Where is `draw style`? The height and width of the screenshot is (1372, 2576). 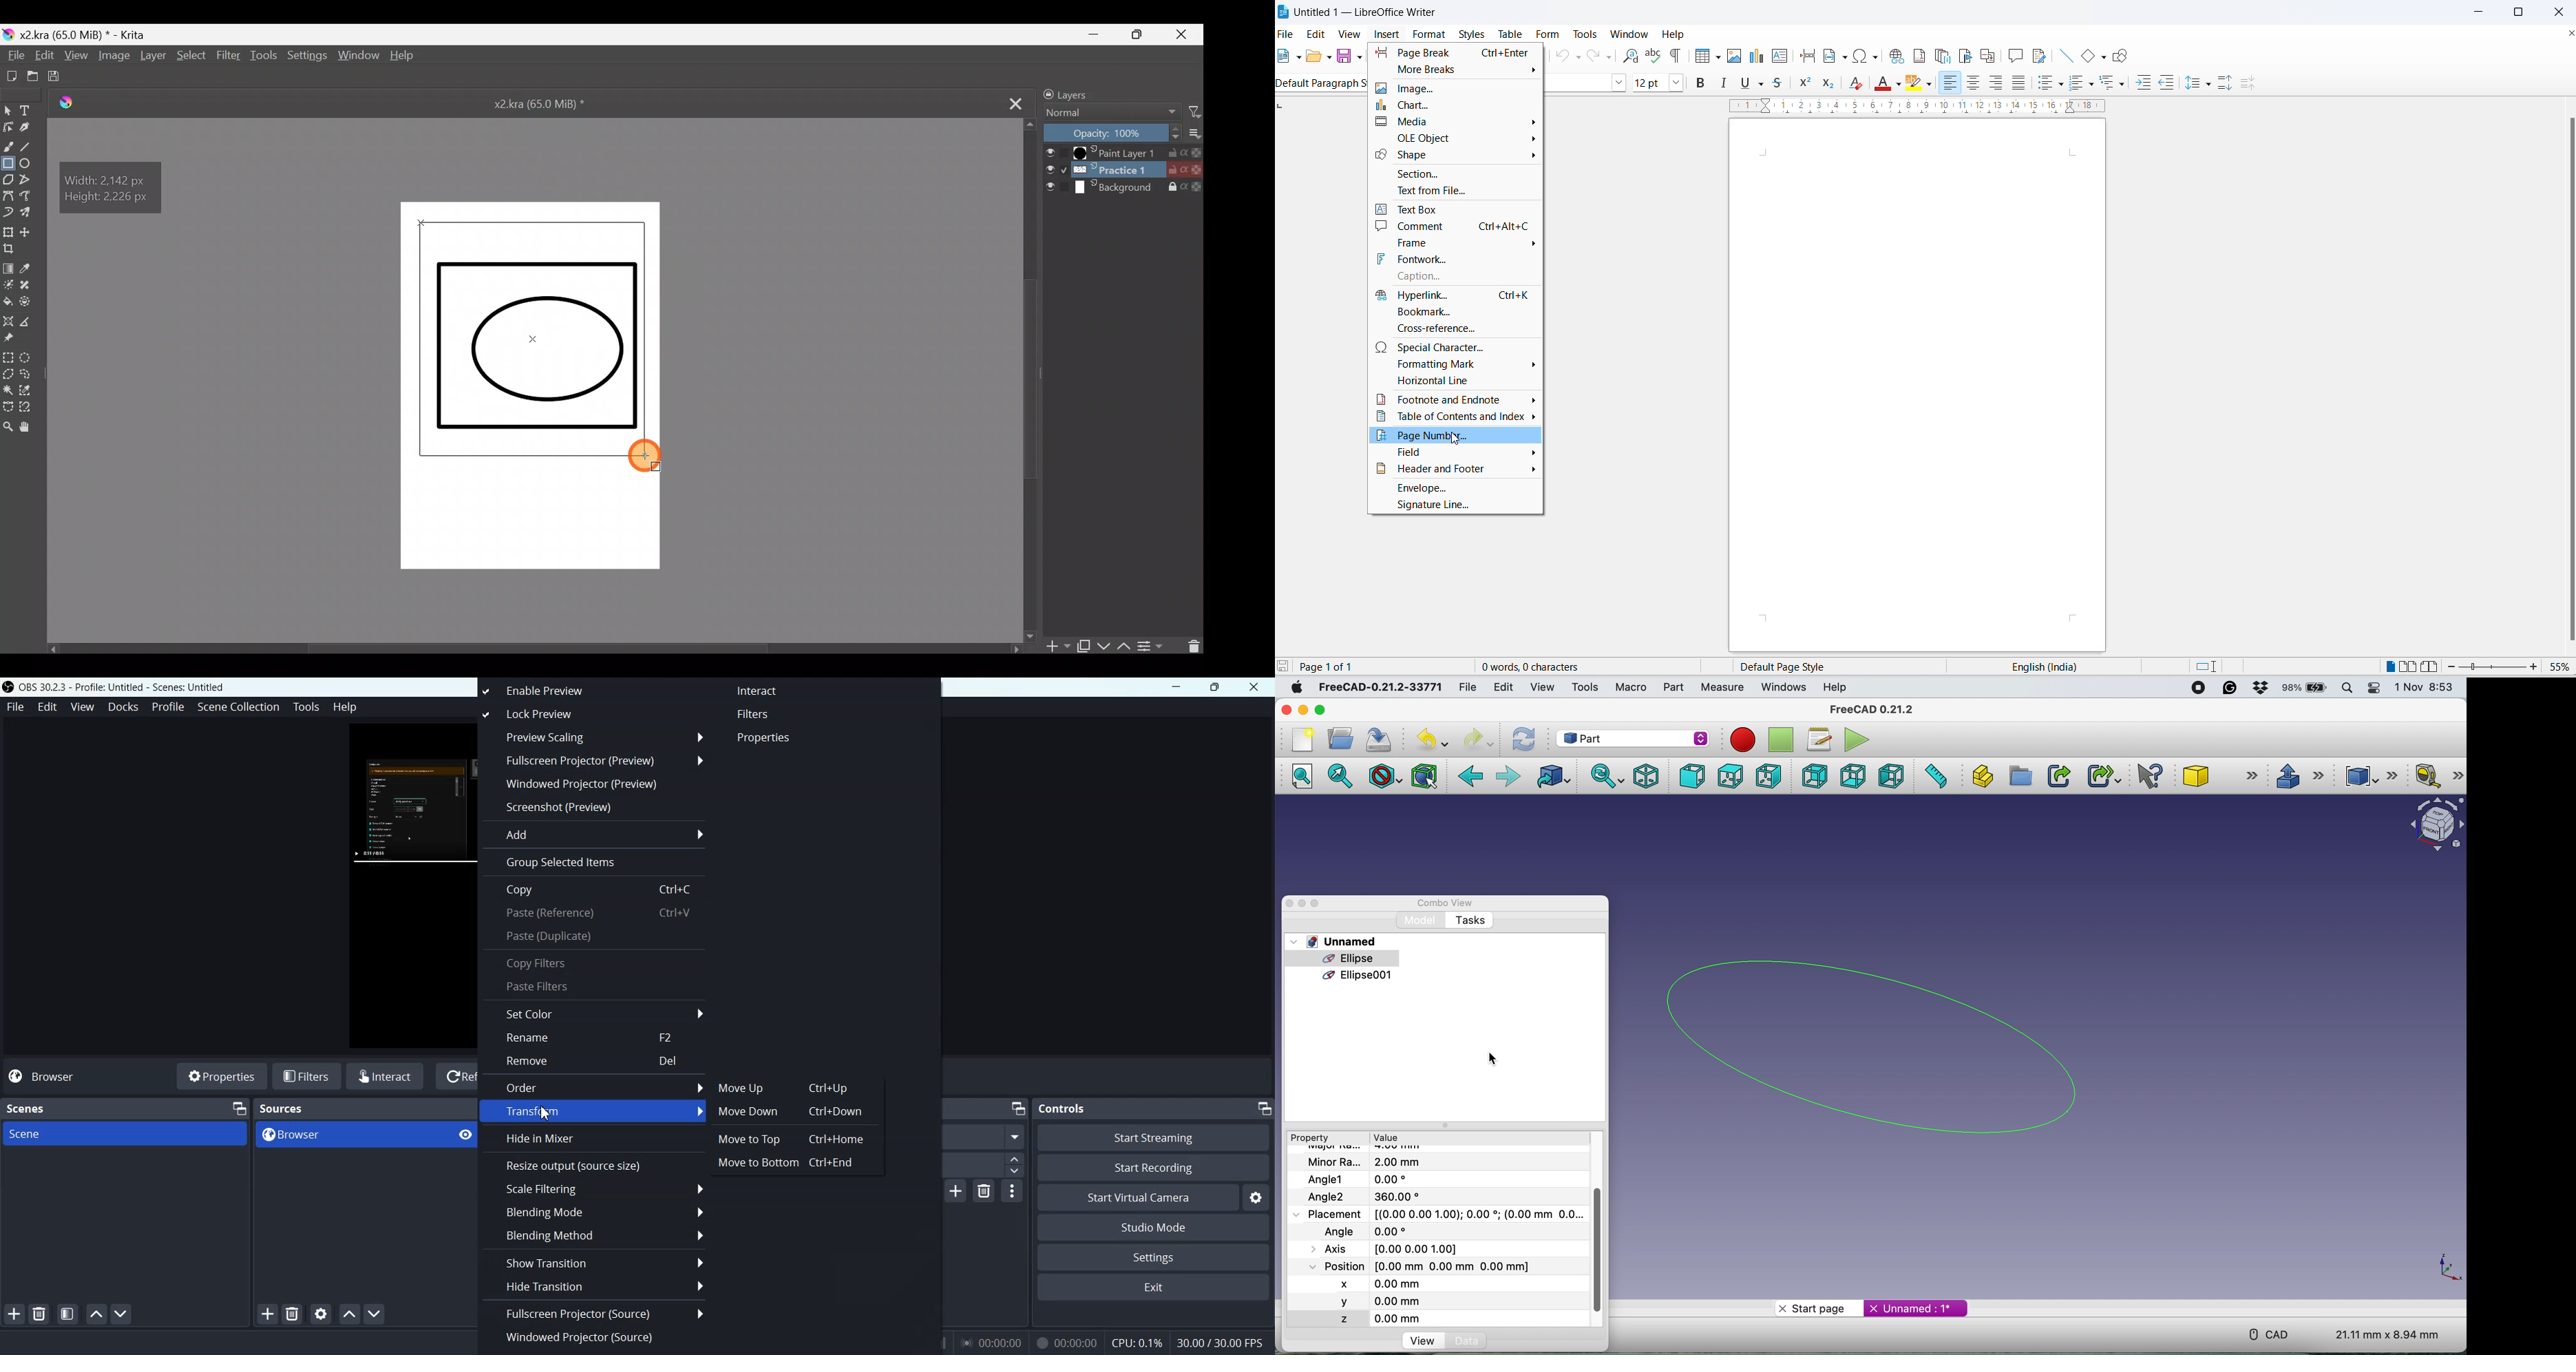
draw style is located at coordinates (1383, 776).